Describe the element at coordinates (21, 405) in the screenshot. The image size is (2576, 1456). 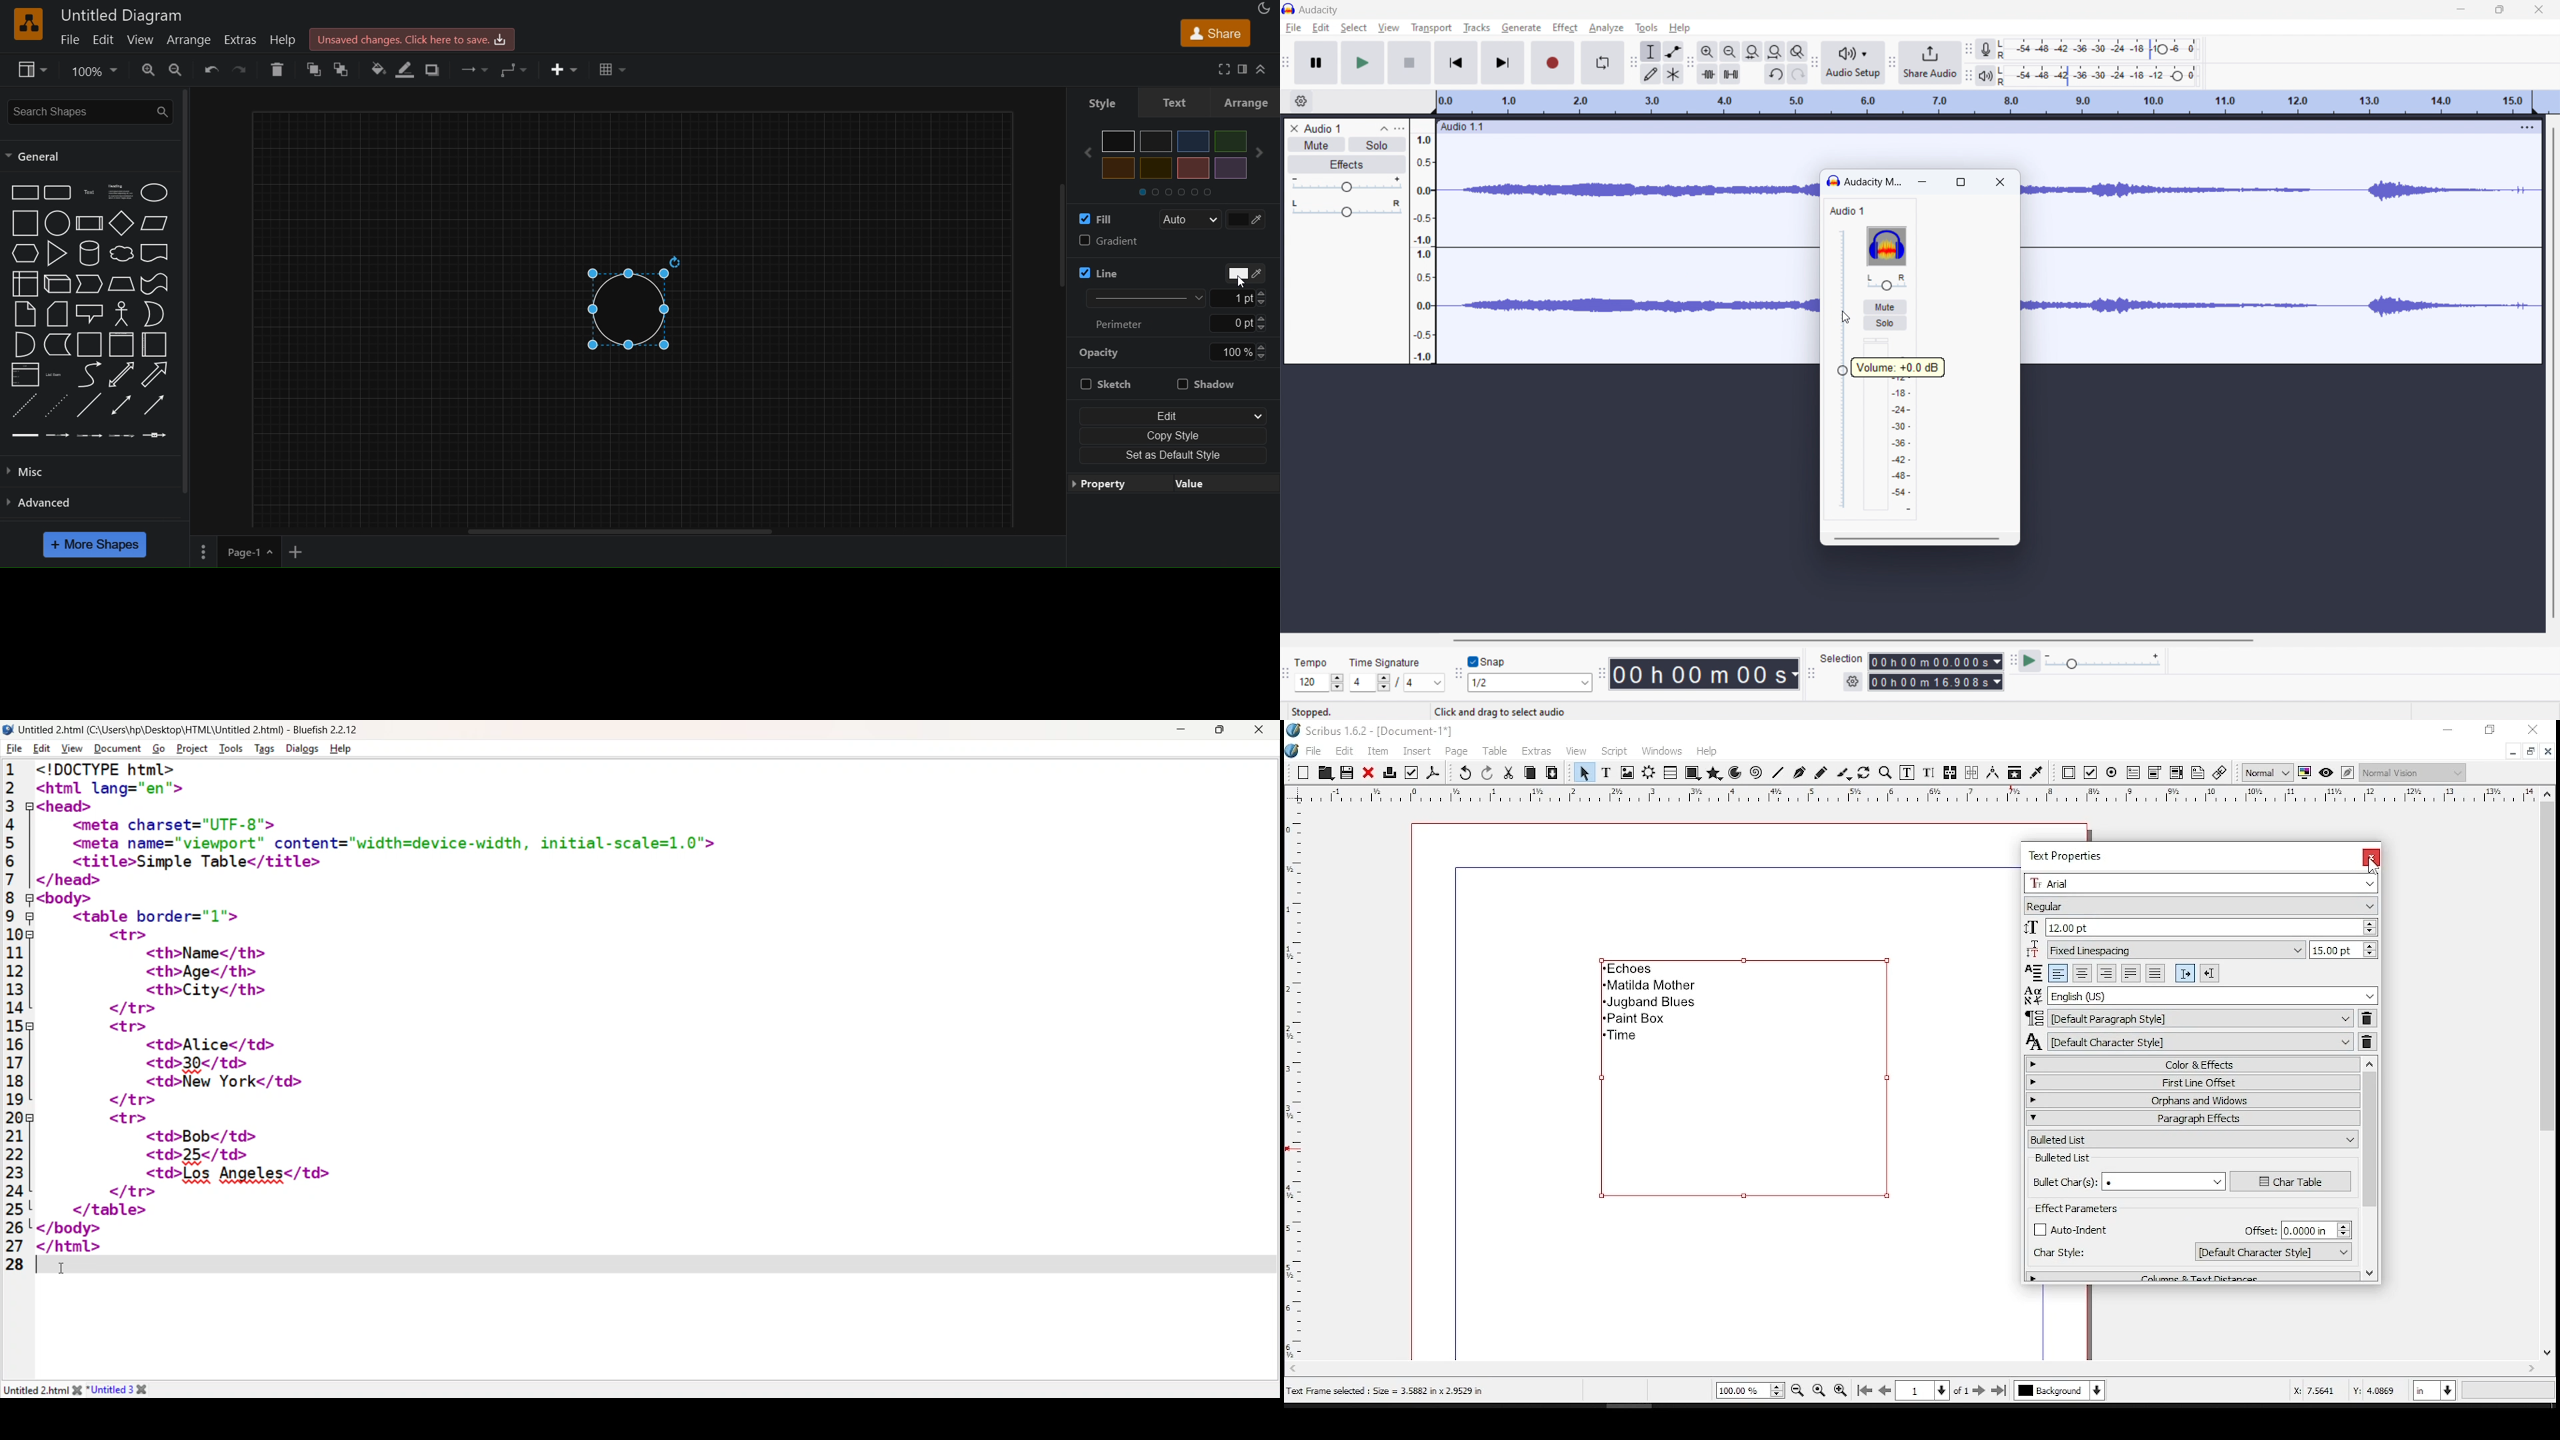
I see `dashed line` at that location.